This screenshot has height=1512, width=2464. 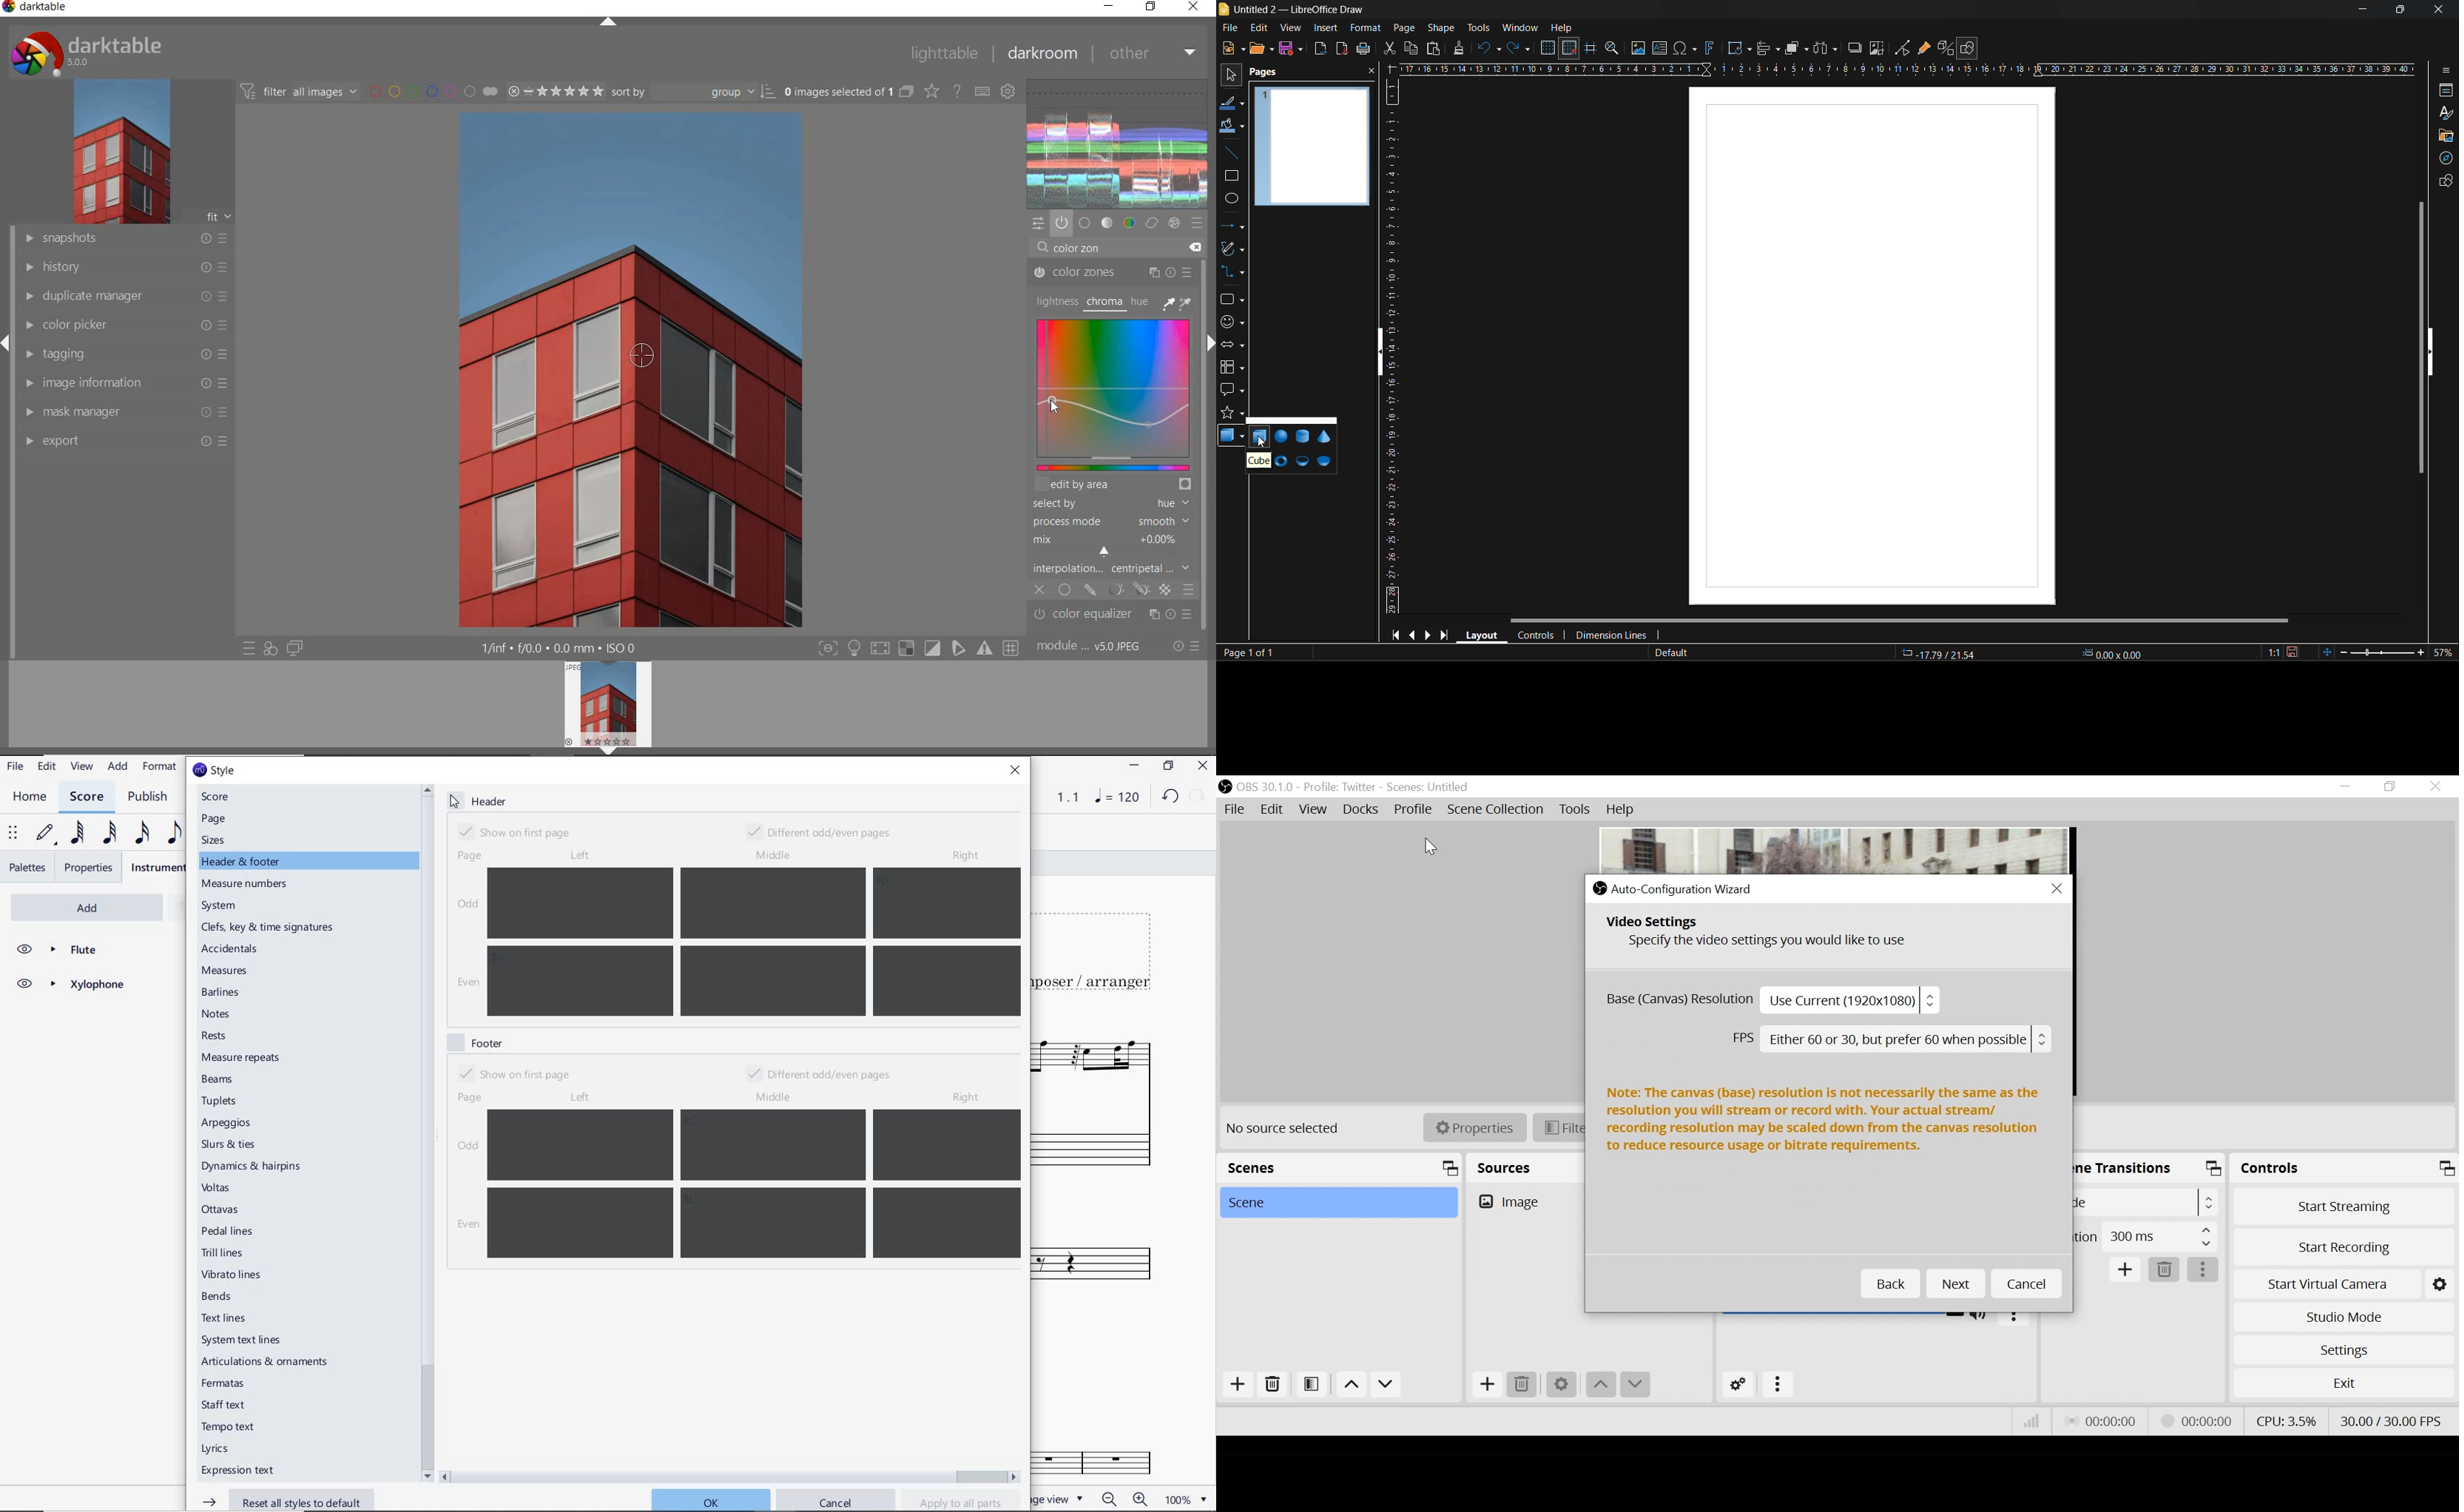 I want to click on transformations, so click(x=1740, y=49).